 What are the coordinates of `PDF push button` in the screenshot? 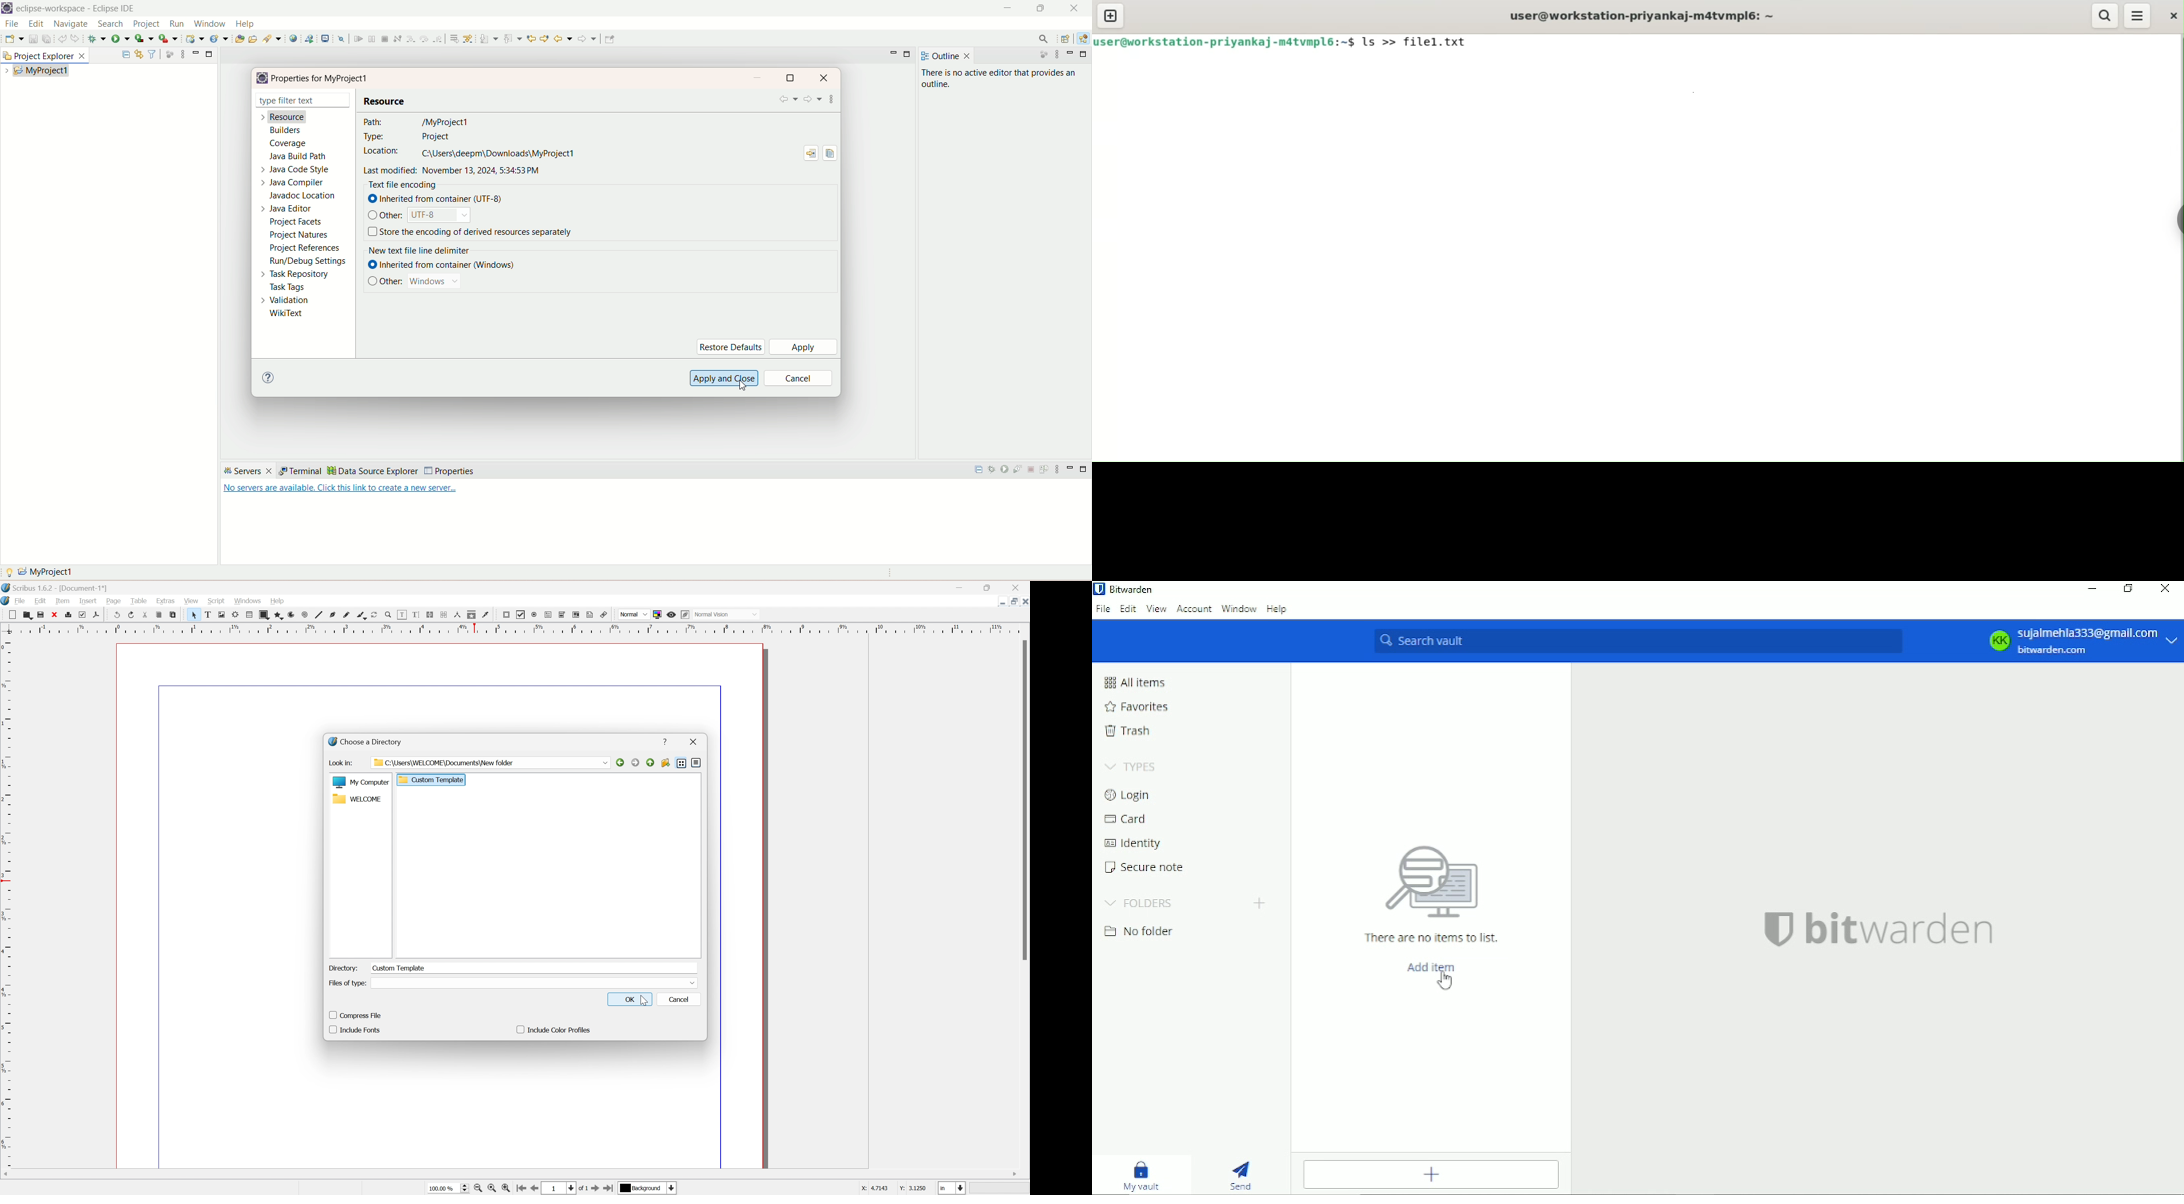 It's located at (505, 615).